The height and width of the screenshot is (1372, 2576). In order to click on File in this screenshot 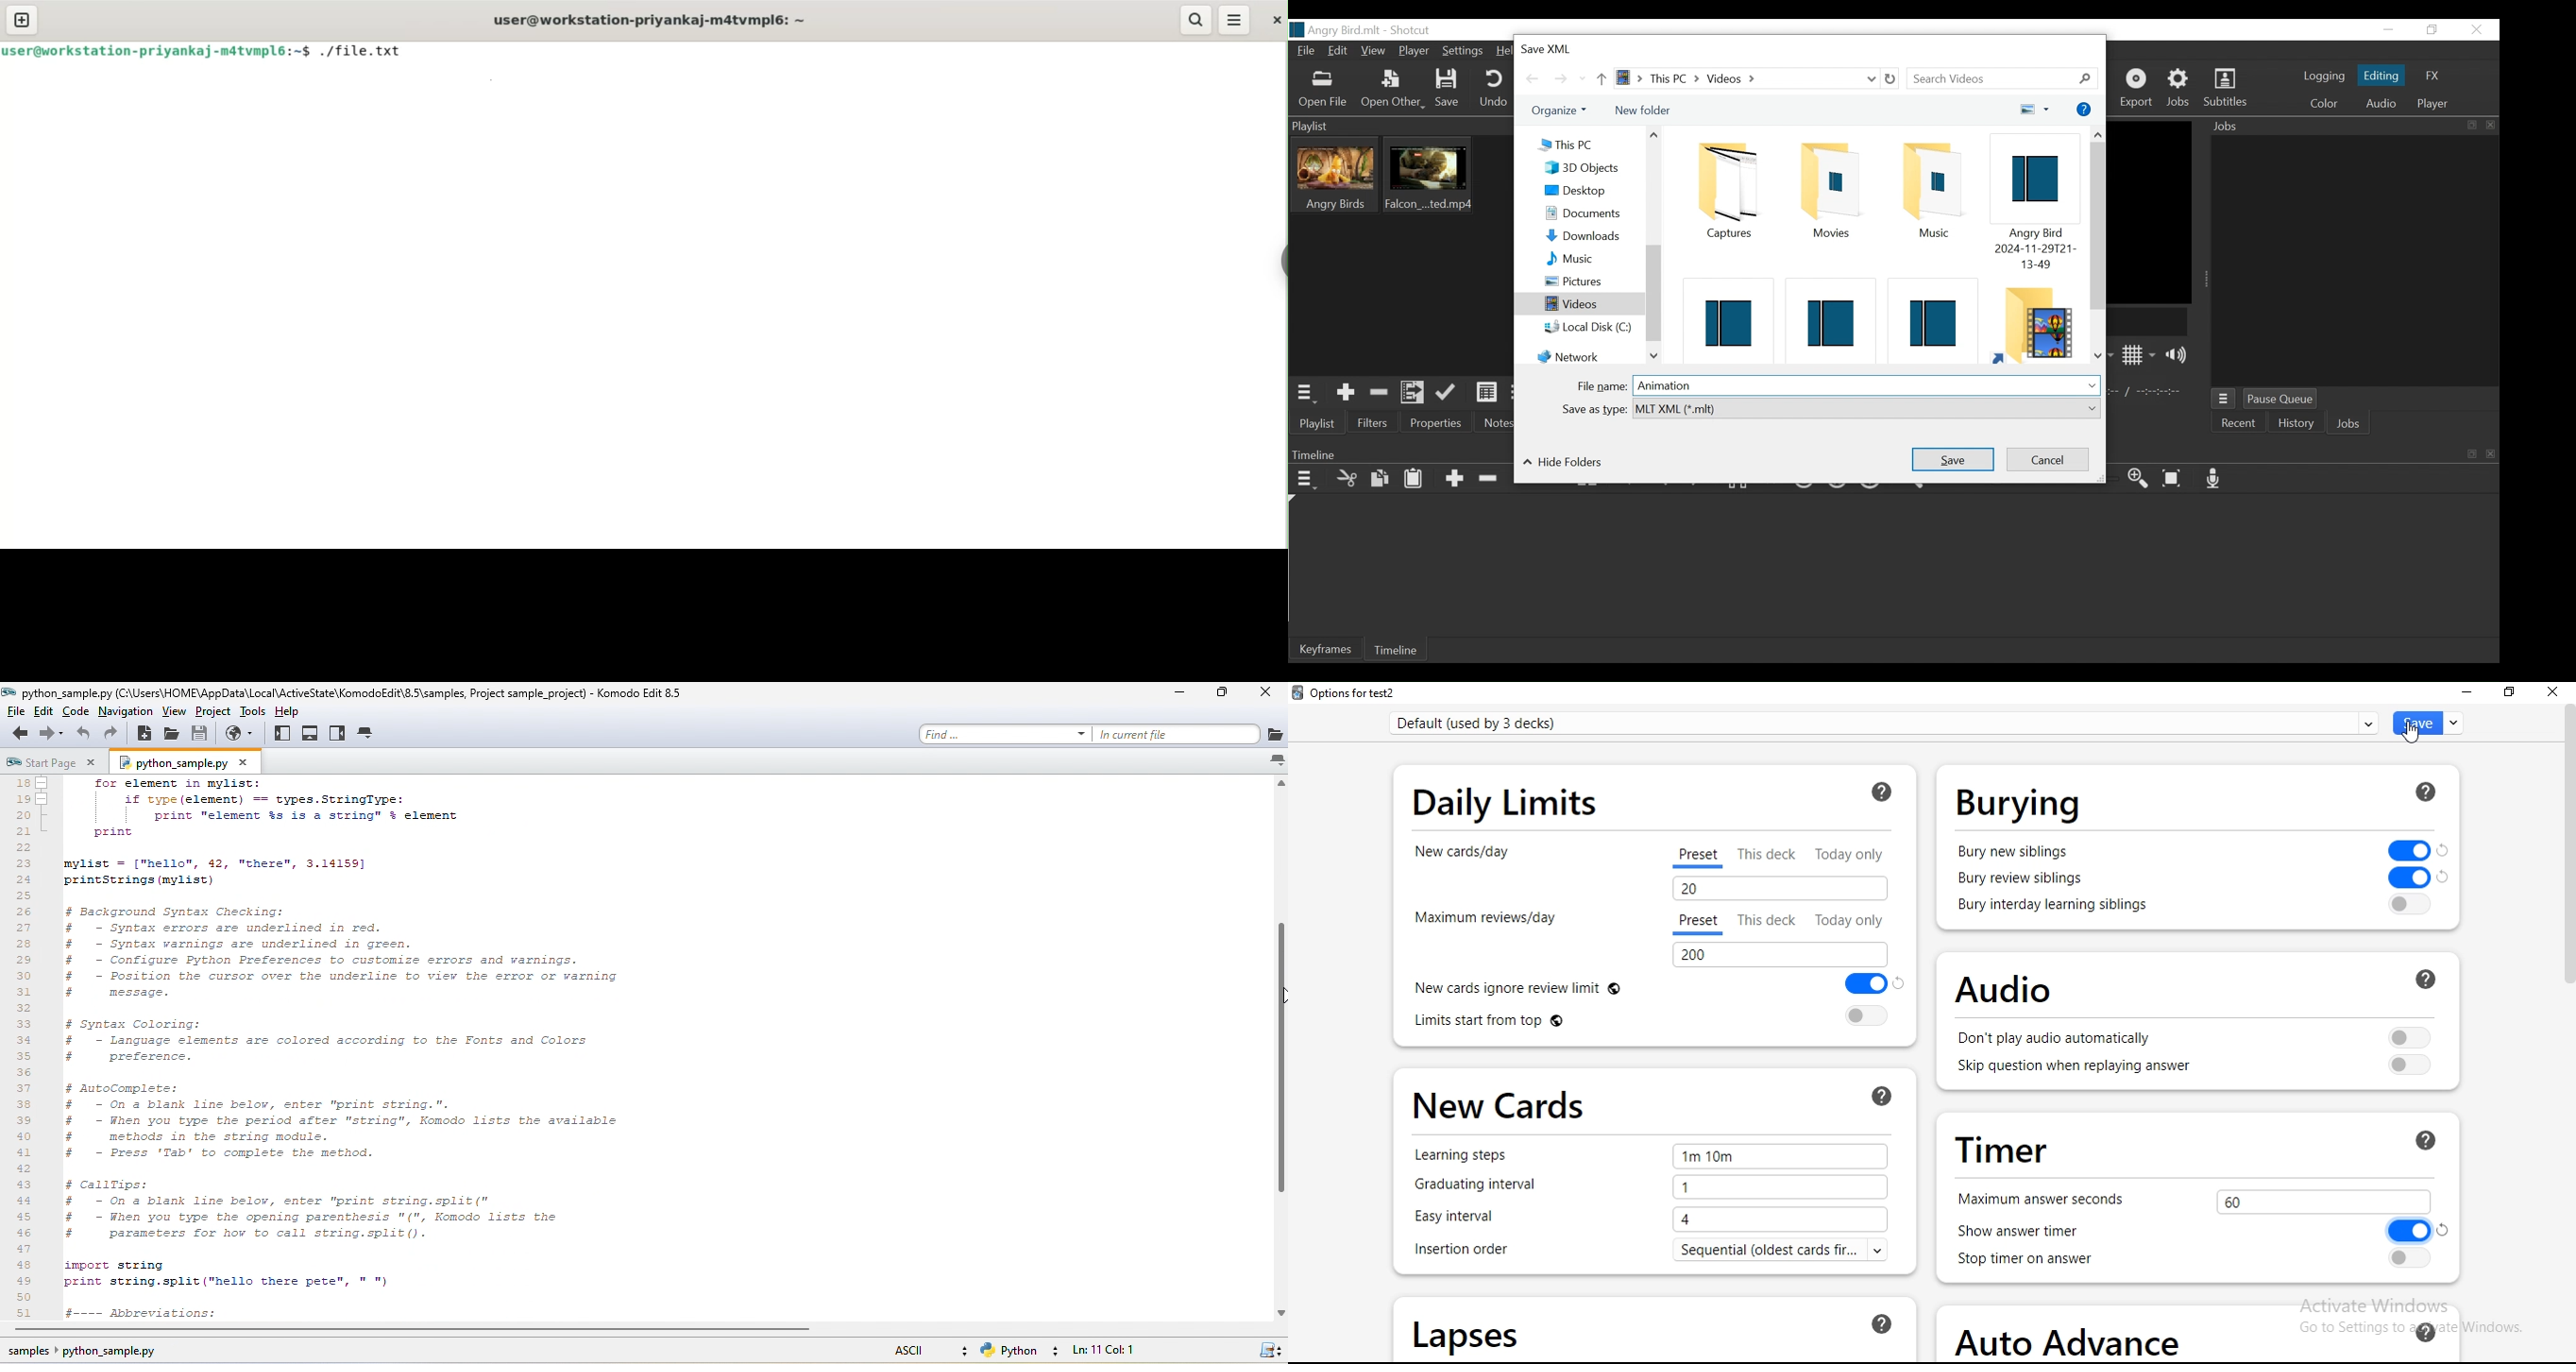, I will do `click(1306, 52)`.